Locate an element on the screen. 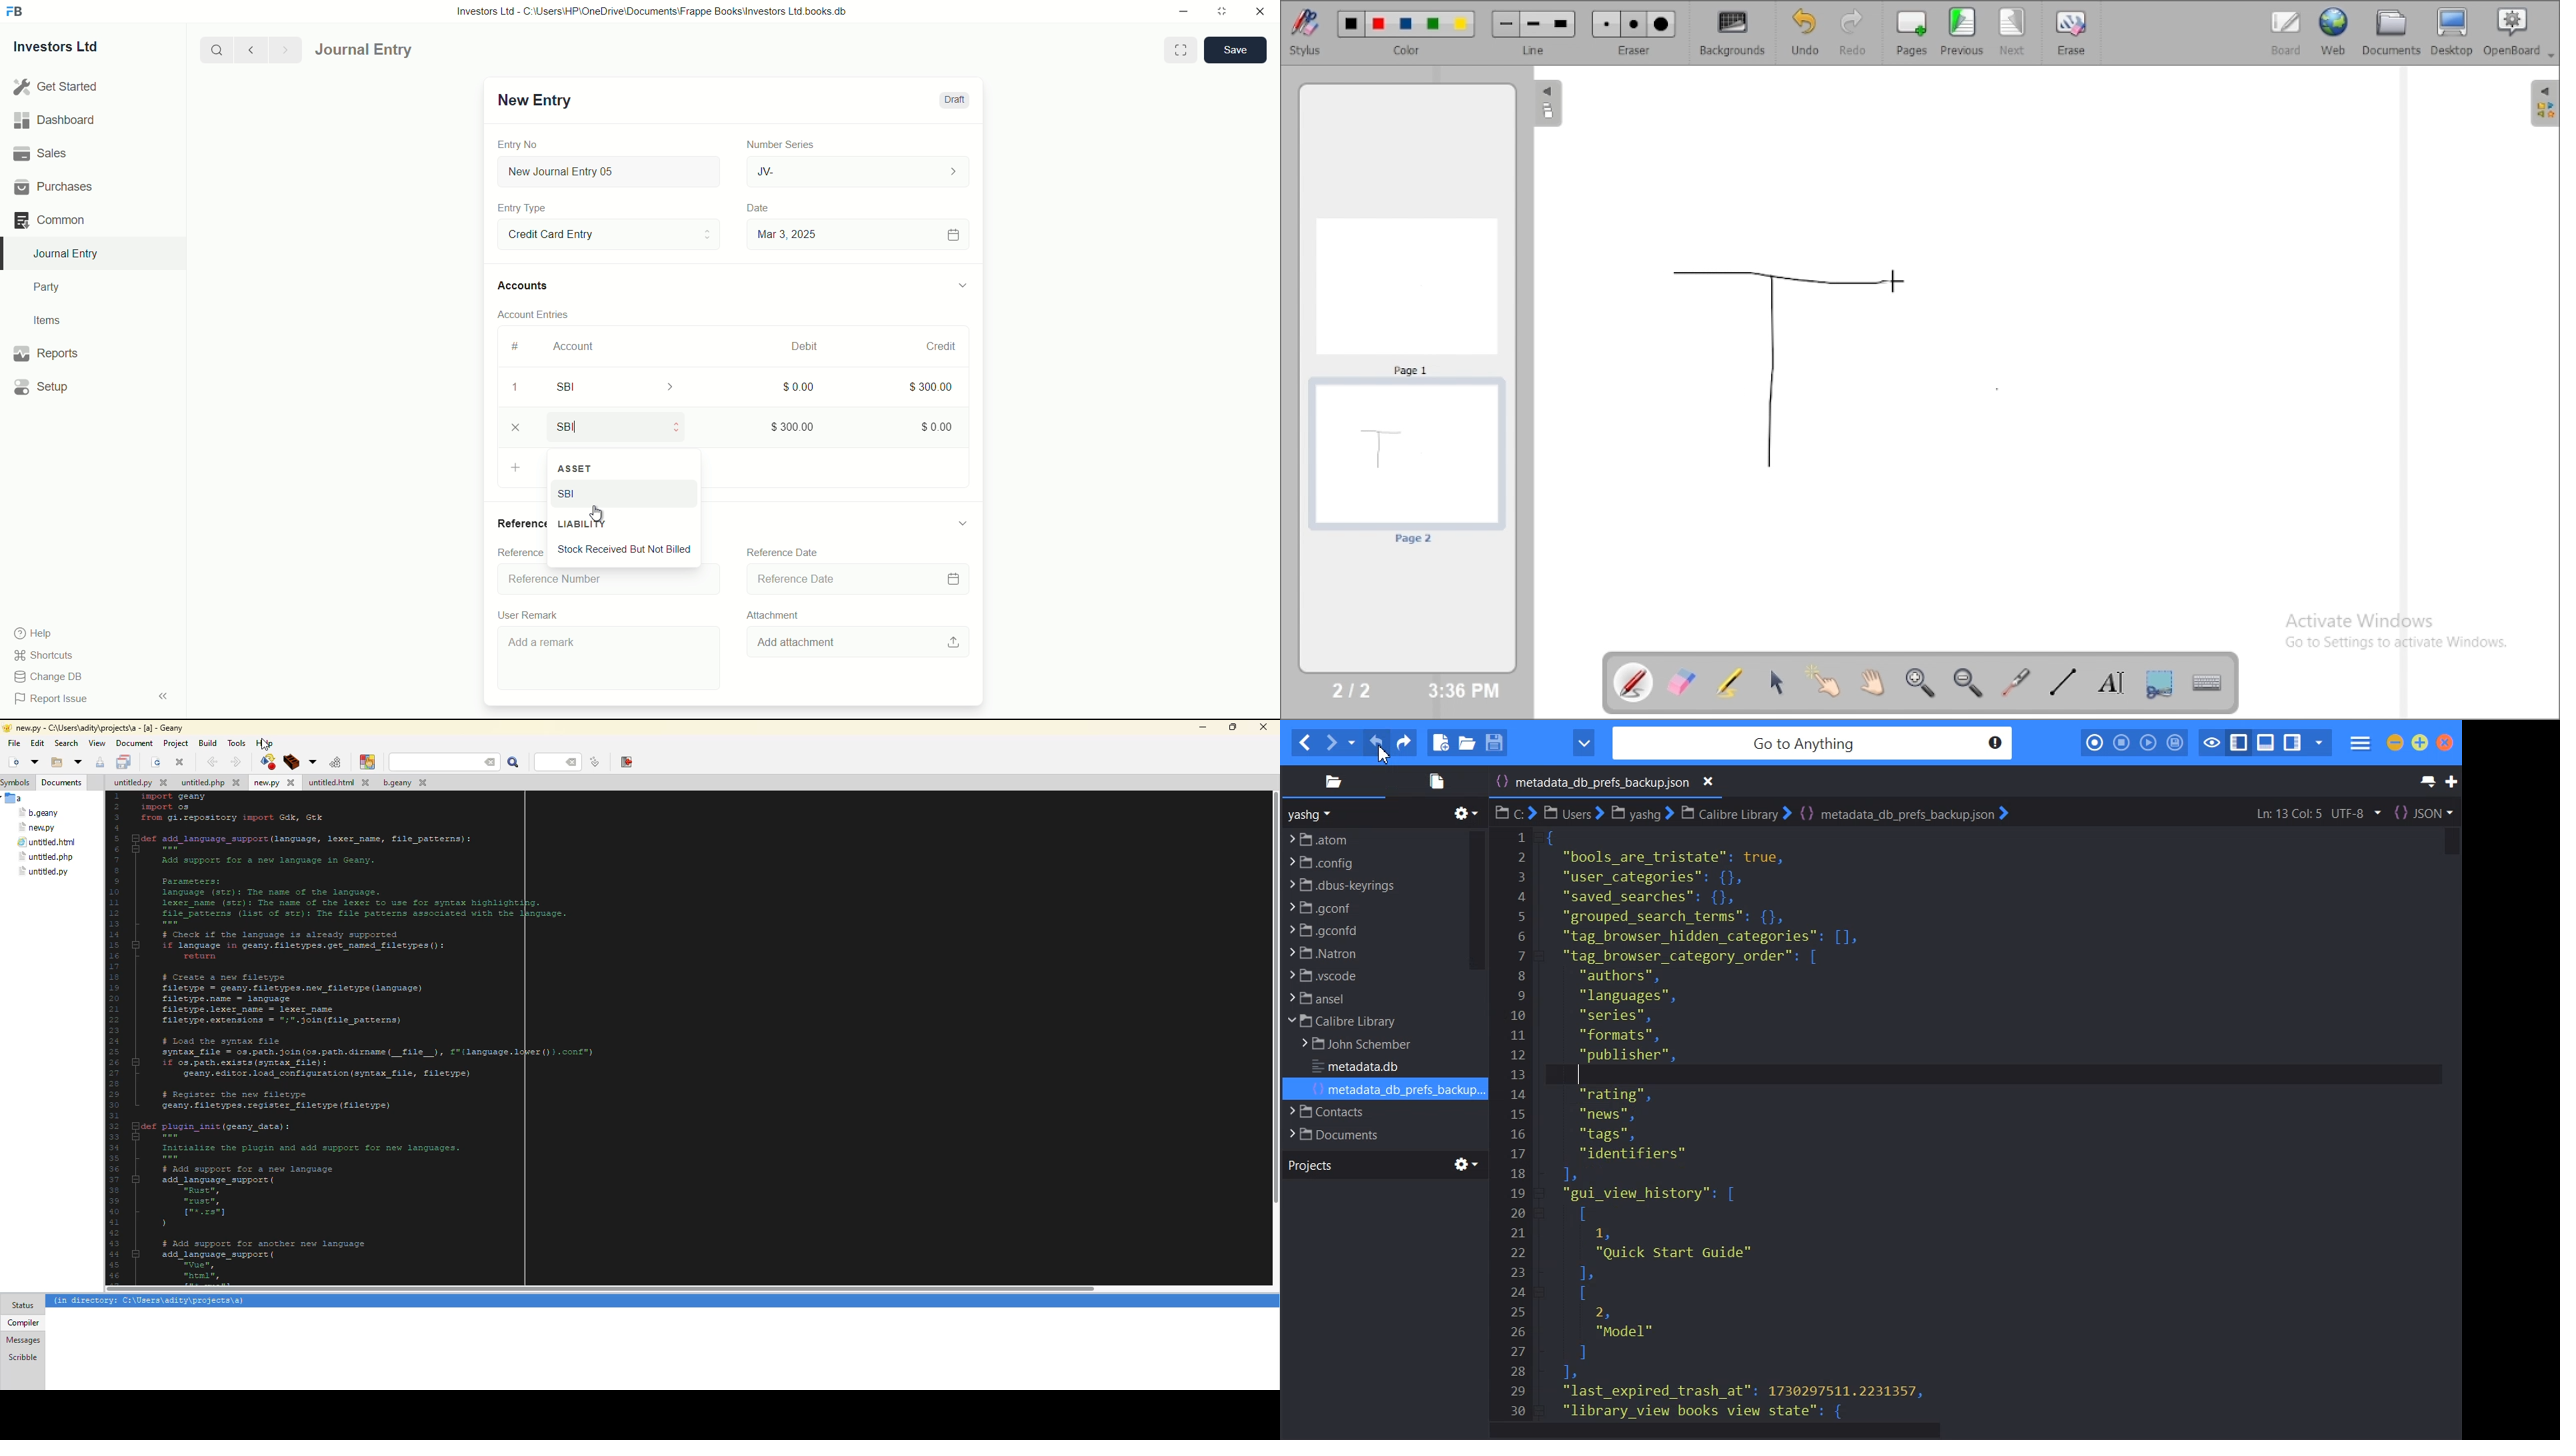 The height and width of the screenshot is (1456, 2576). maximize is located at coordinates (1221, 10).